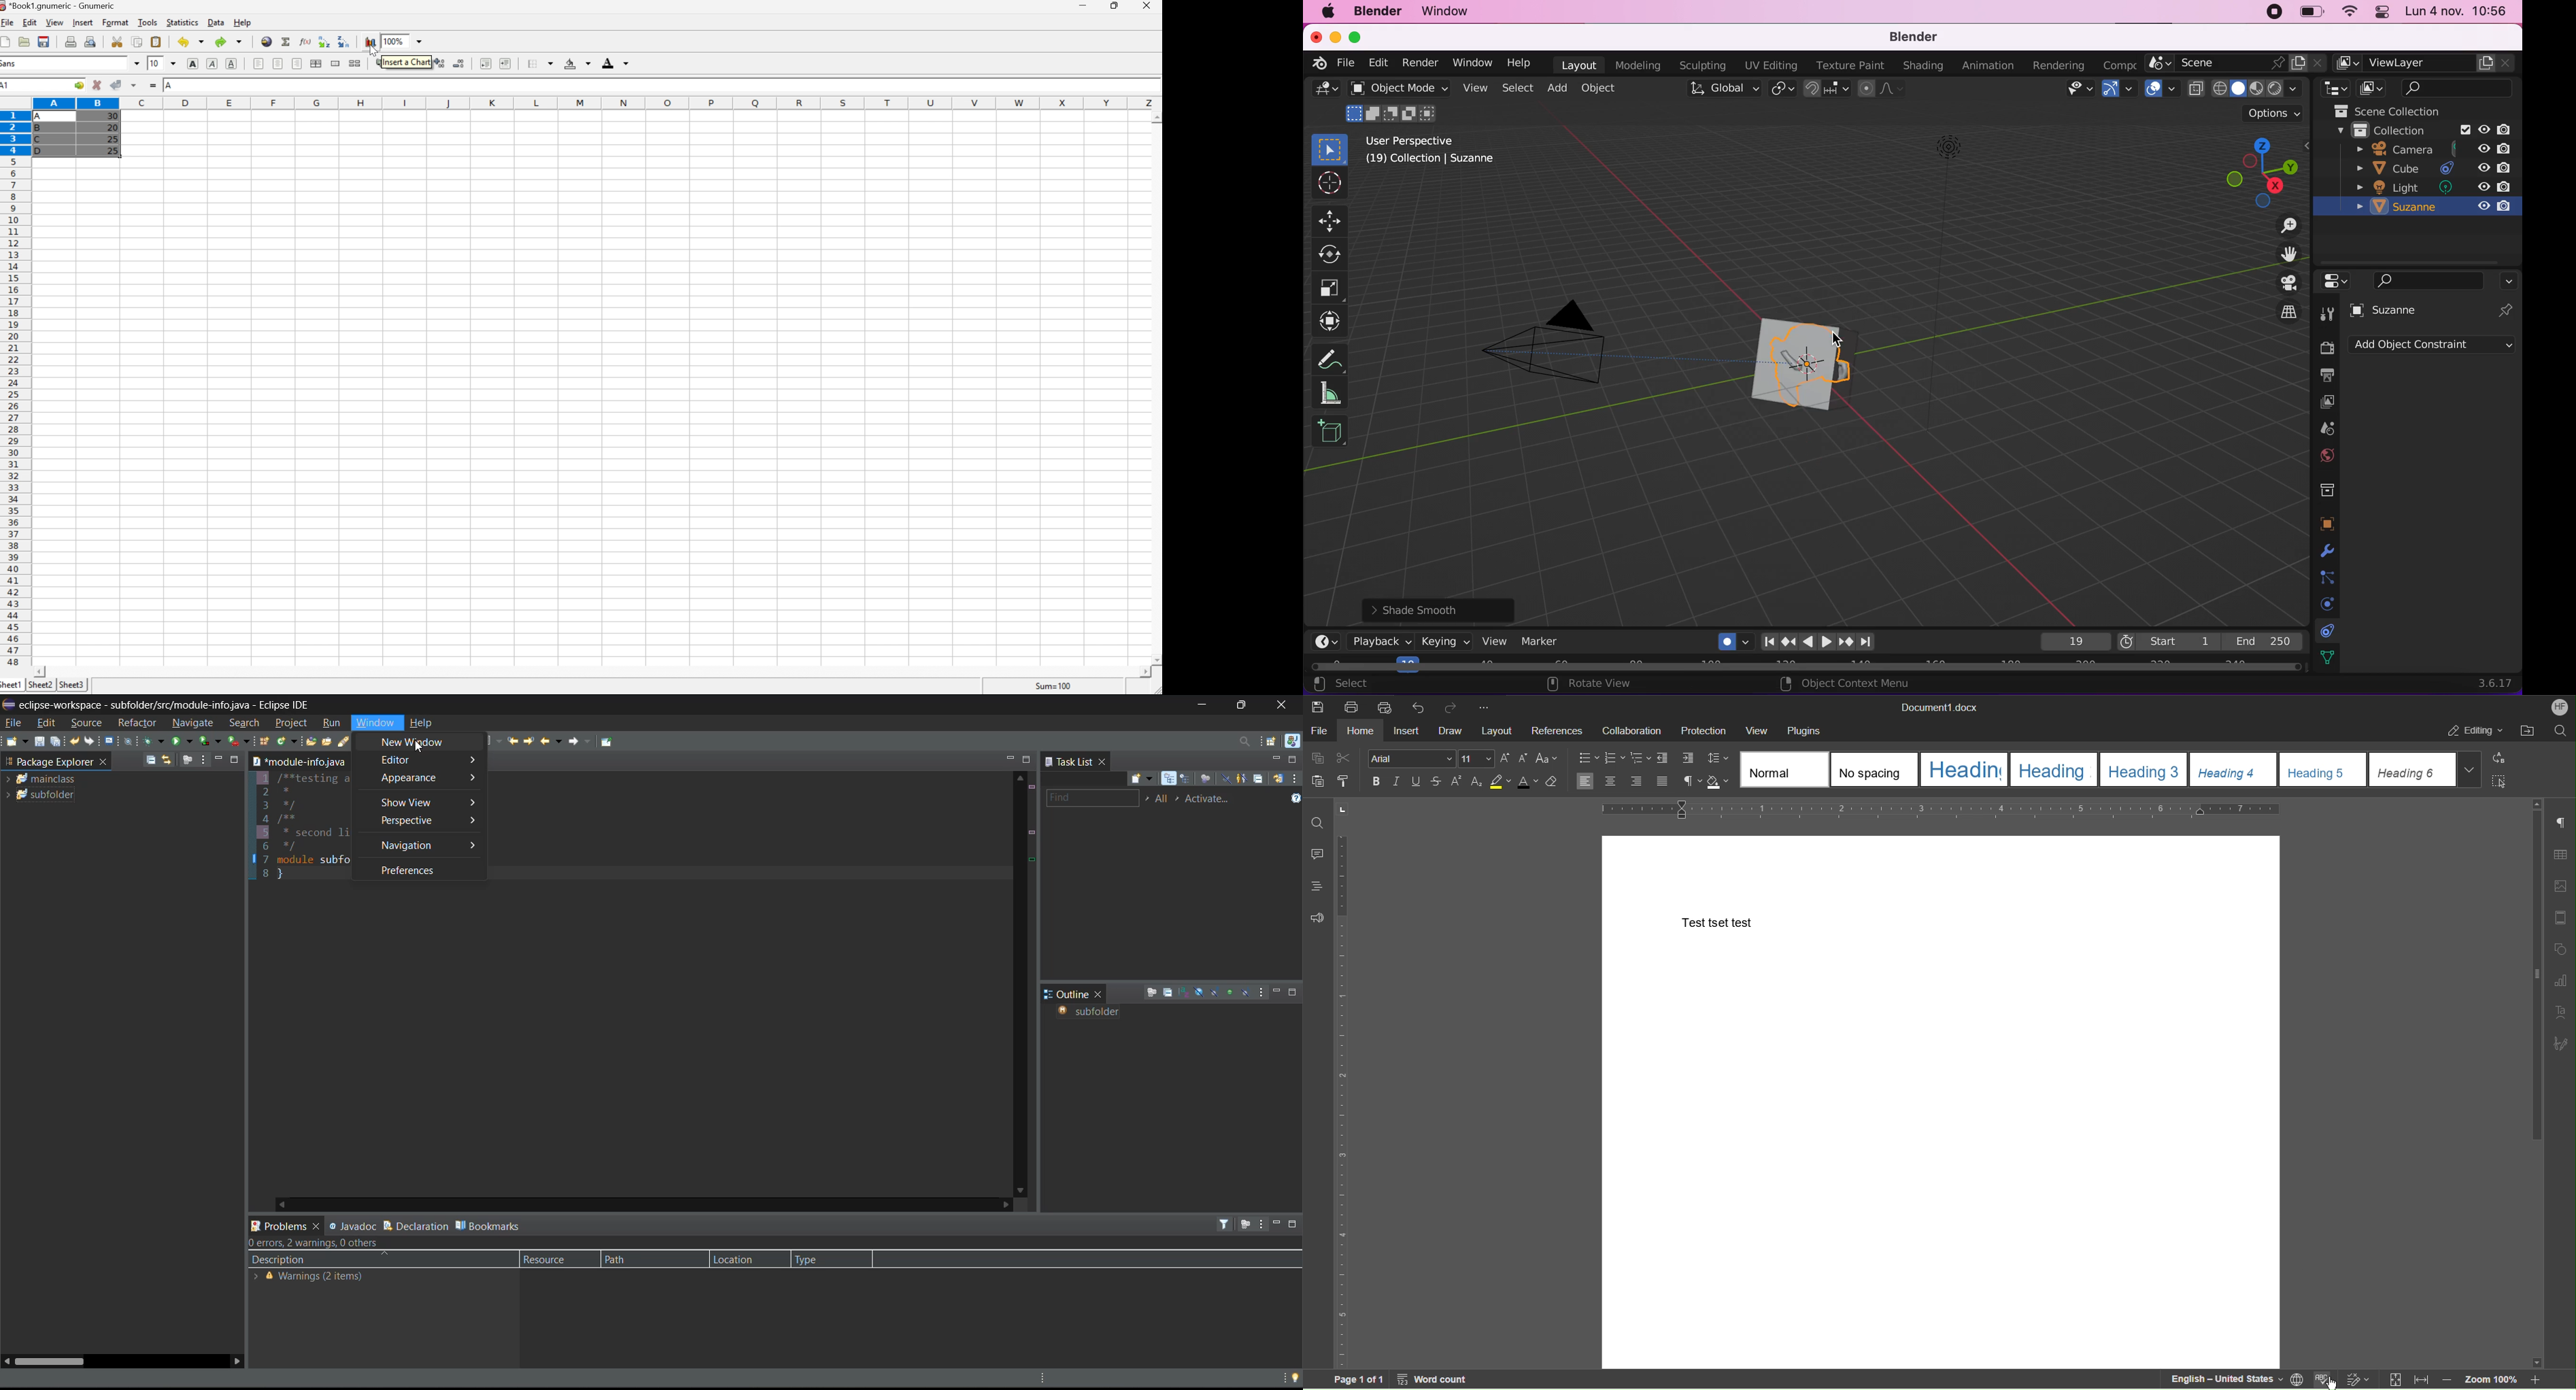 The width and height of the screenshot is (2576, 1400). I want to click on Scroll Down, so click(1155, 659).